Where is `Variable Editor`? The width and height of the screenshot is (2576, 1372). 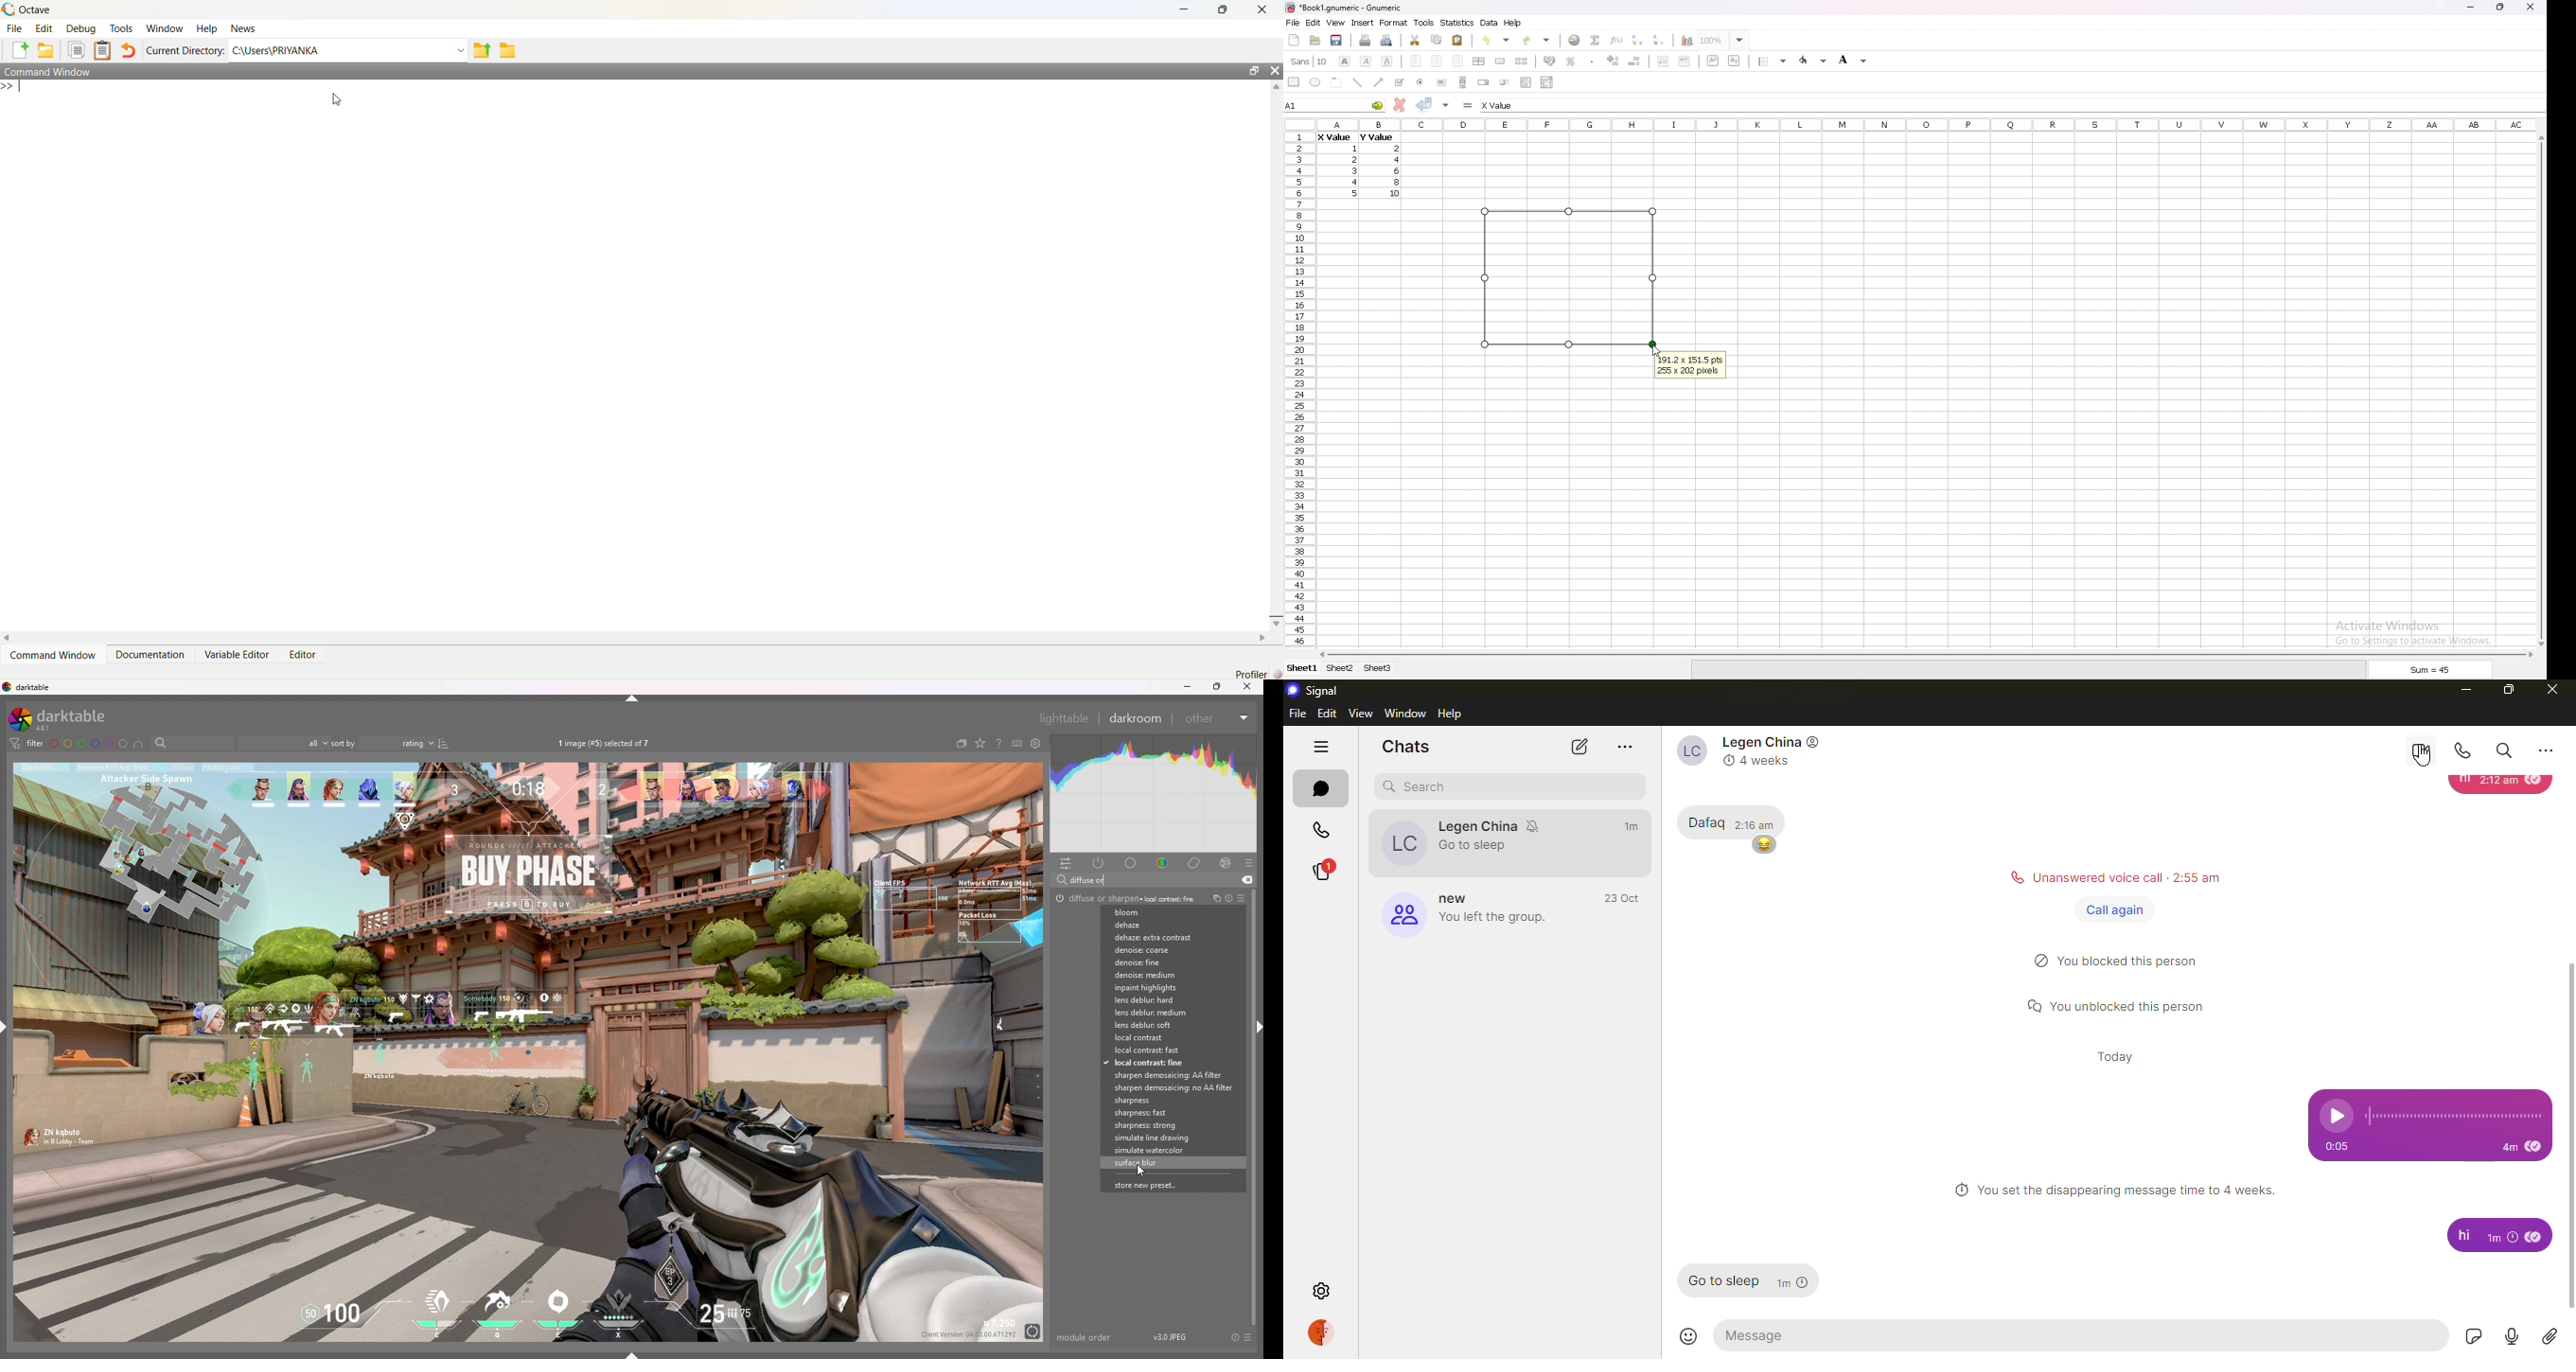
Variable Editor is located at coordinates (237, 654).